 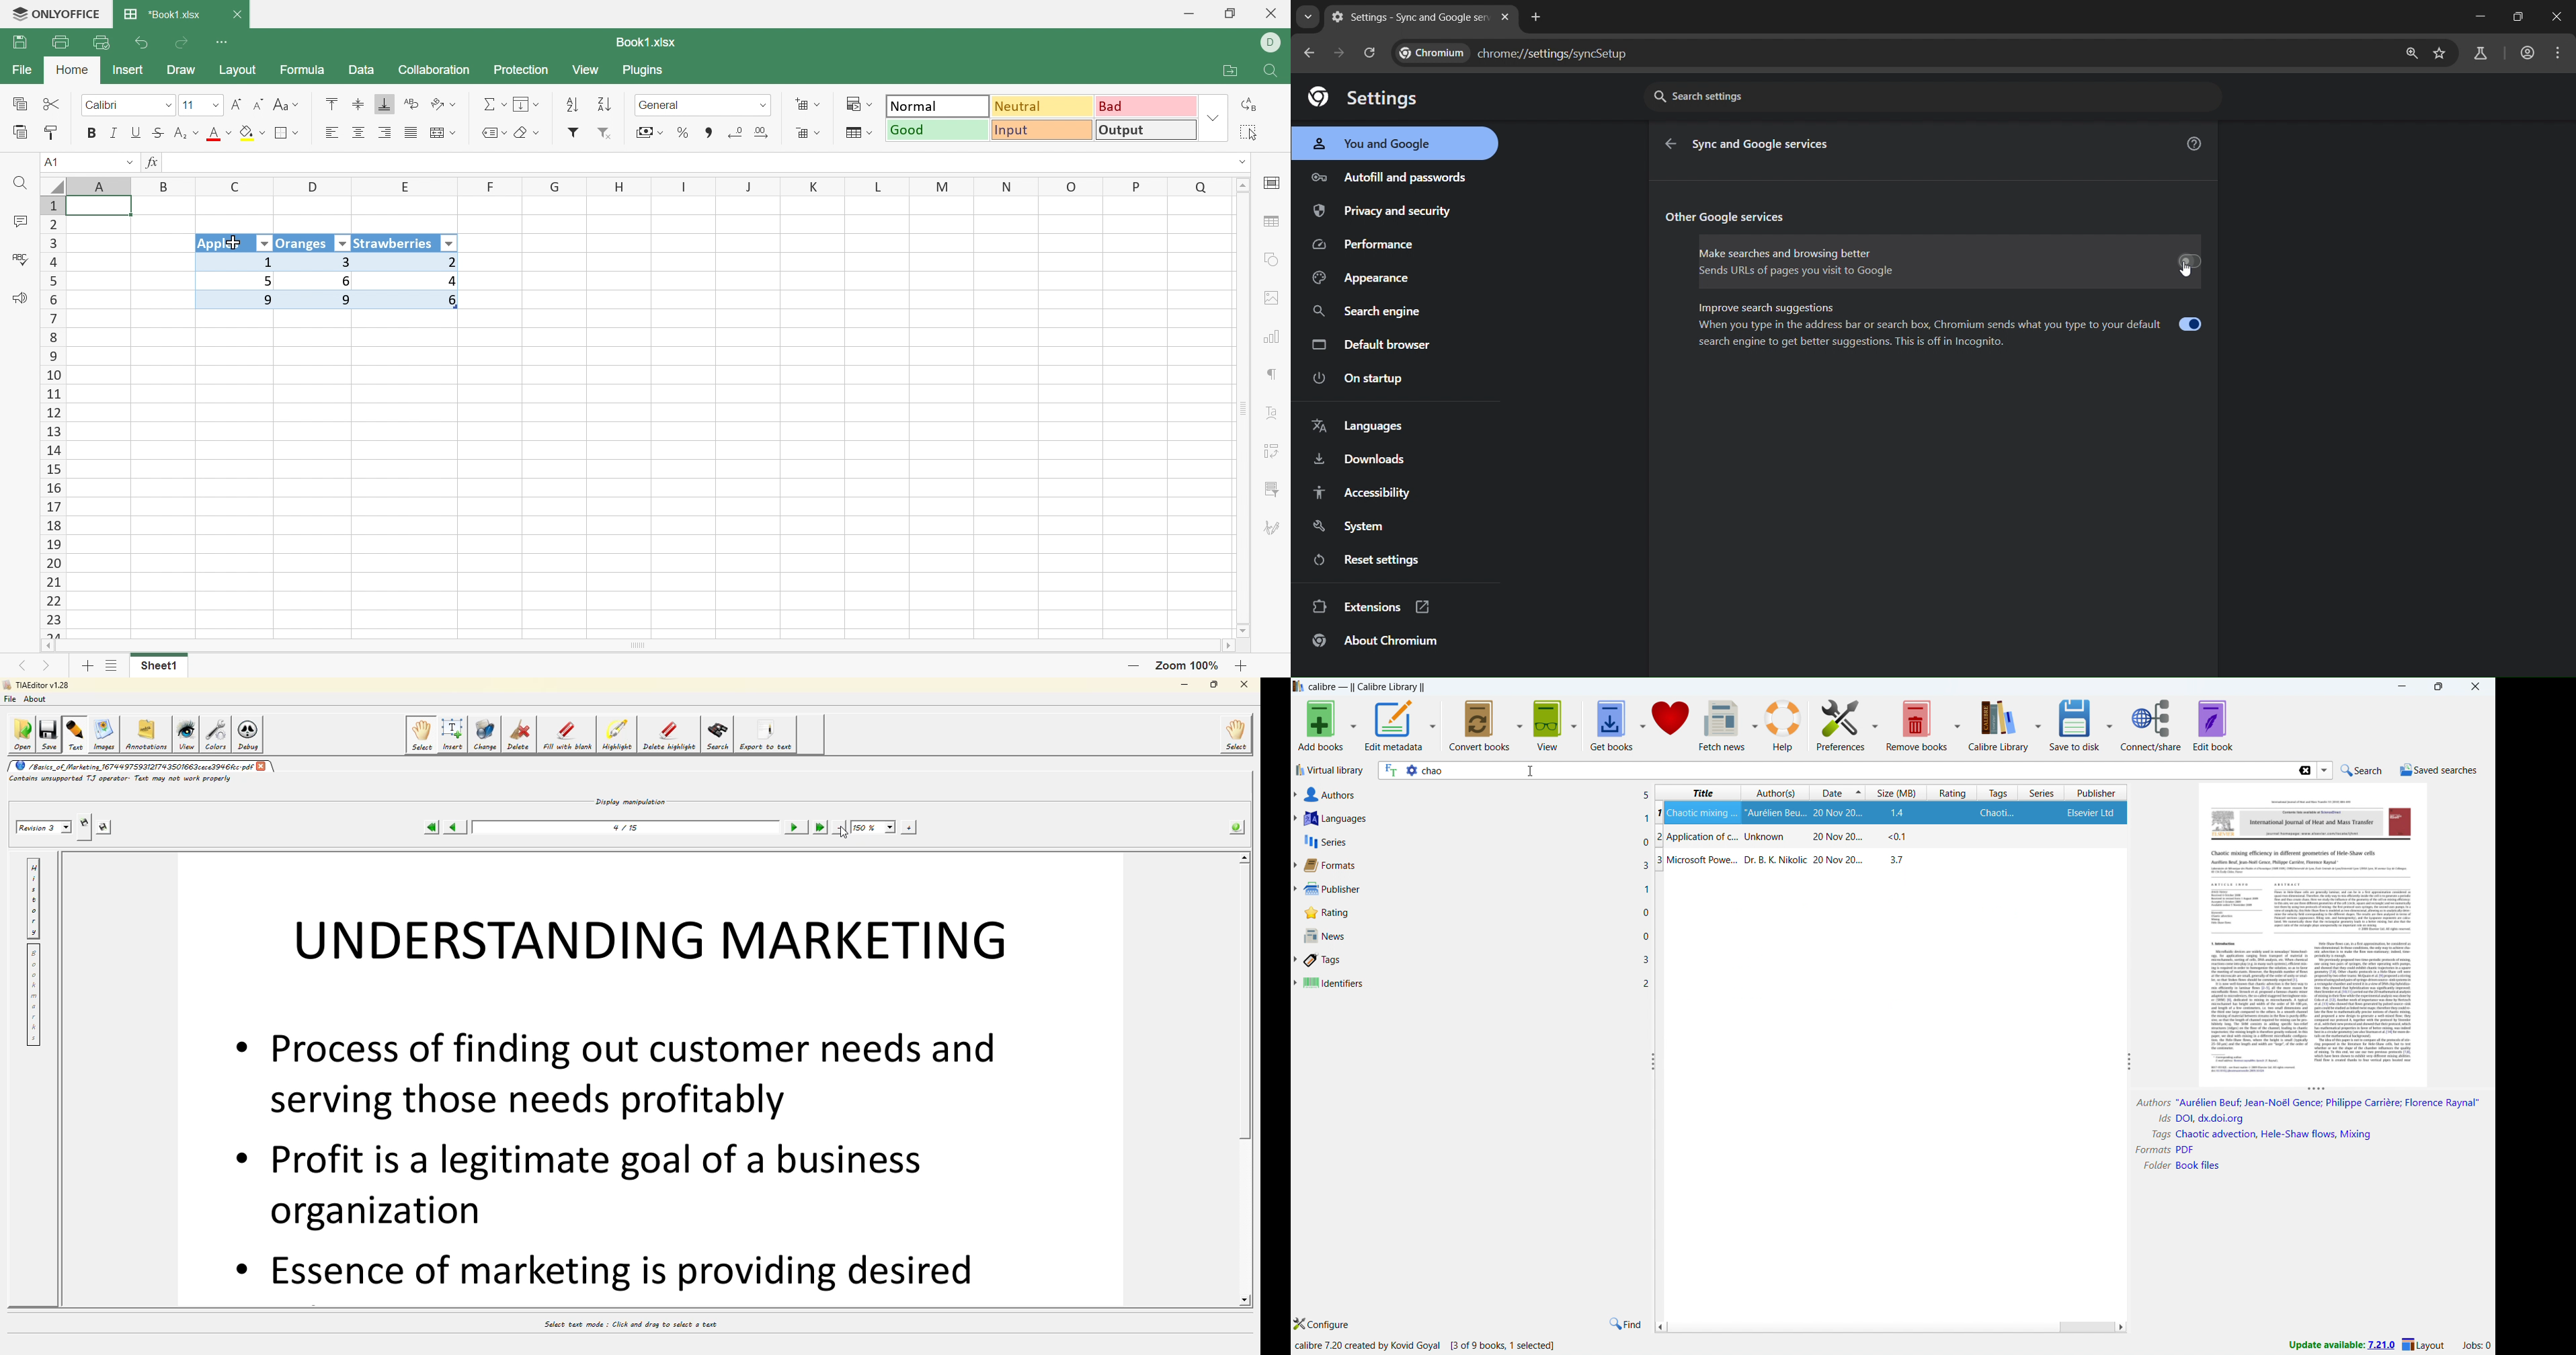 I want to click on Align Right, so click(x=387, y=132).